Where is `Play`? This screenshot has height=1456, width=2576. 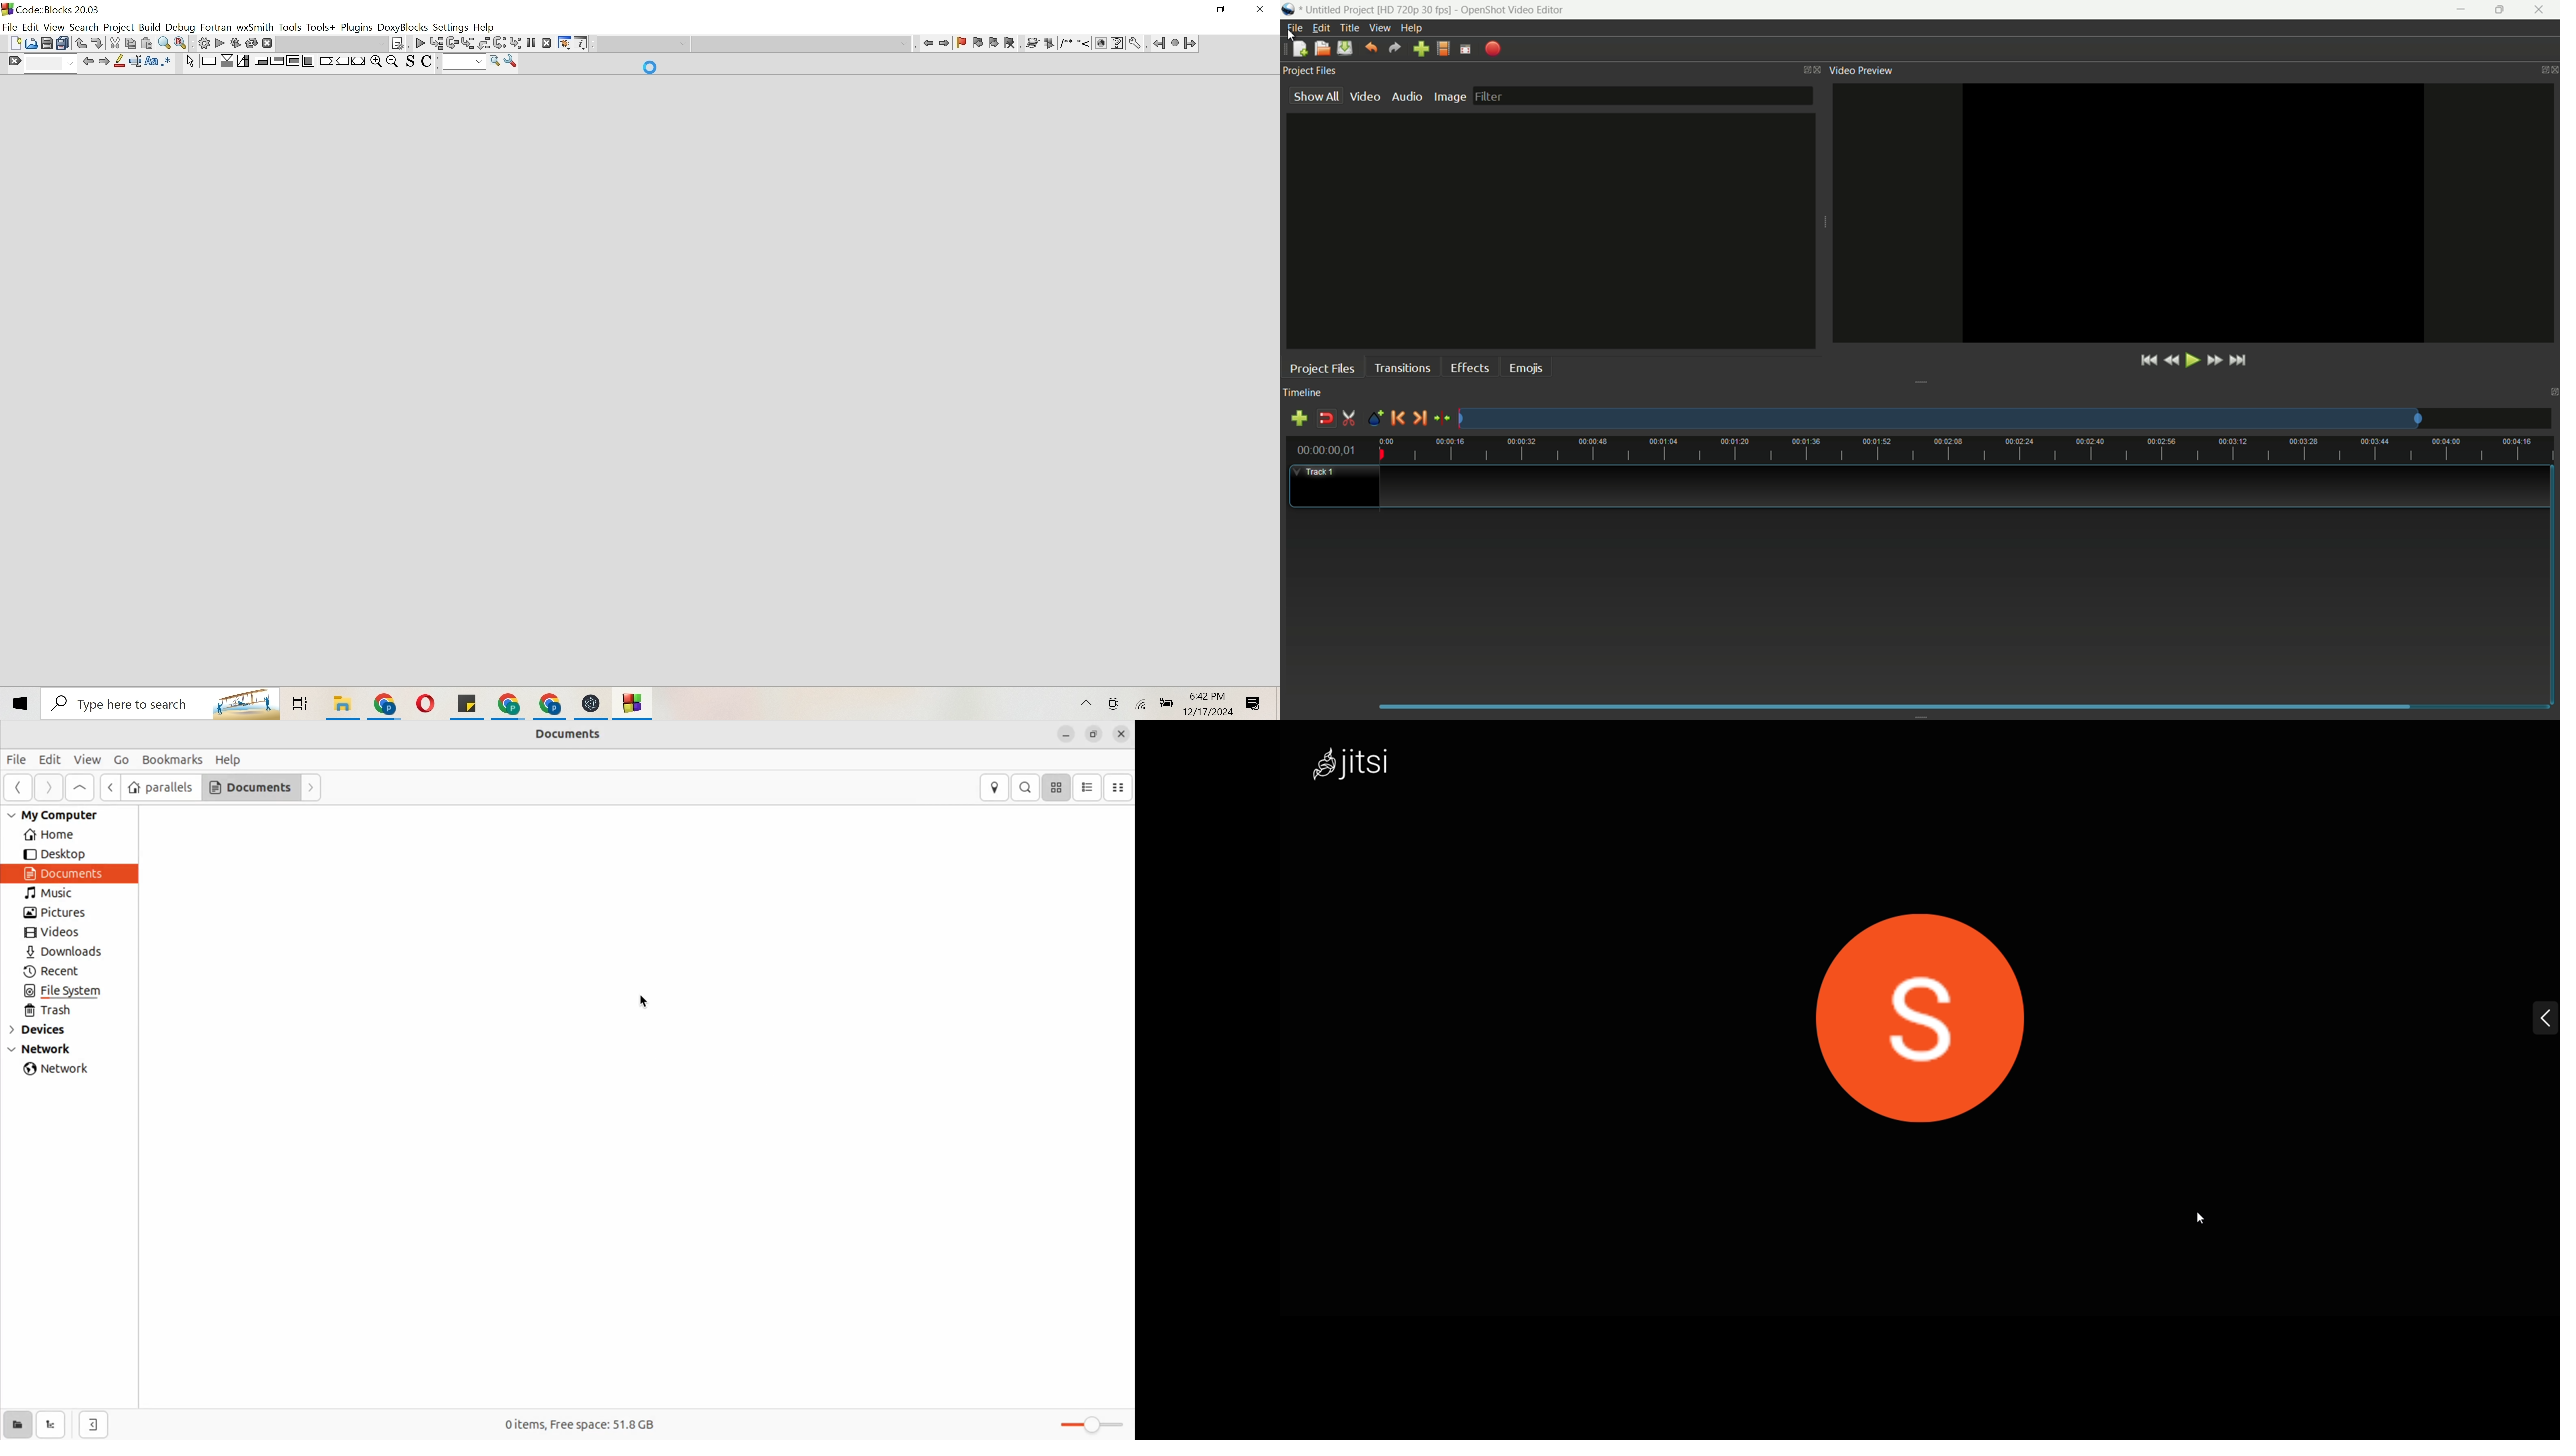 Play is located at coordinates (421, 43).